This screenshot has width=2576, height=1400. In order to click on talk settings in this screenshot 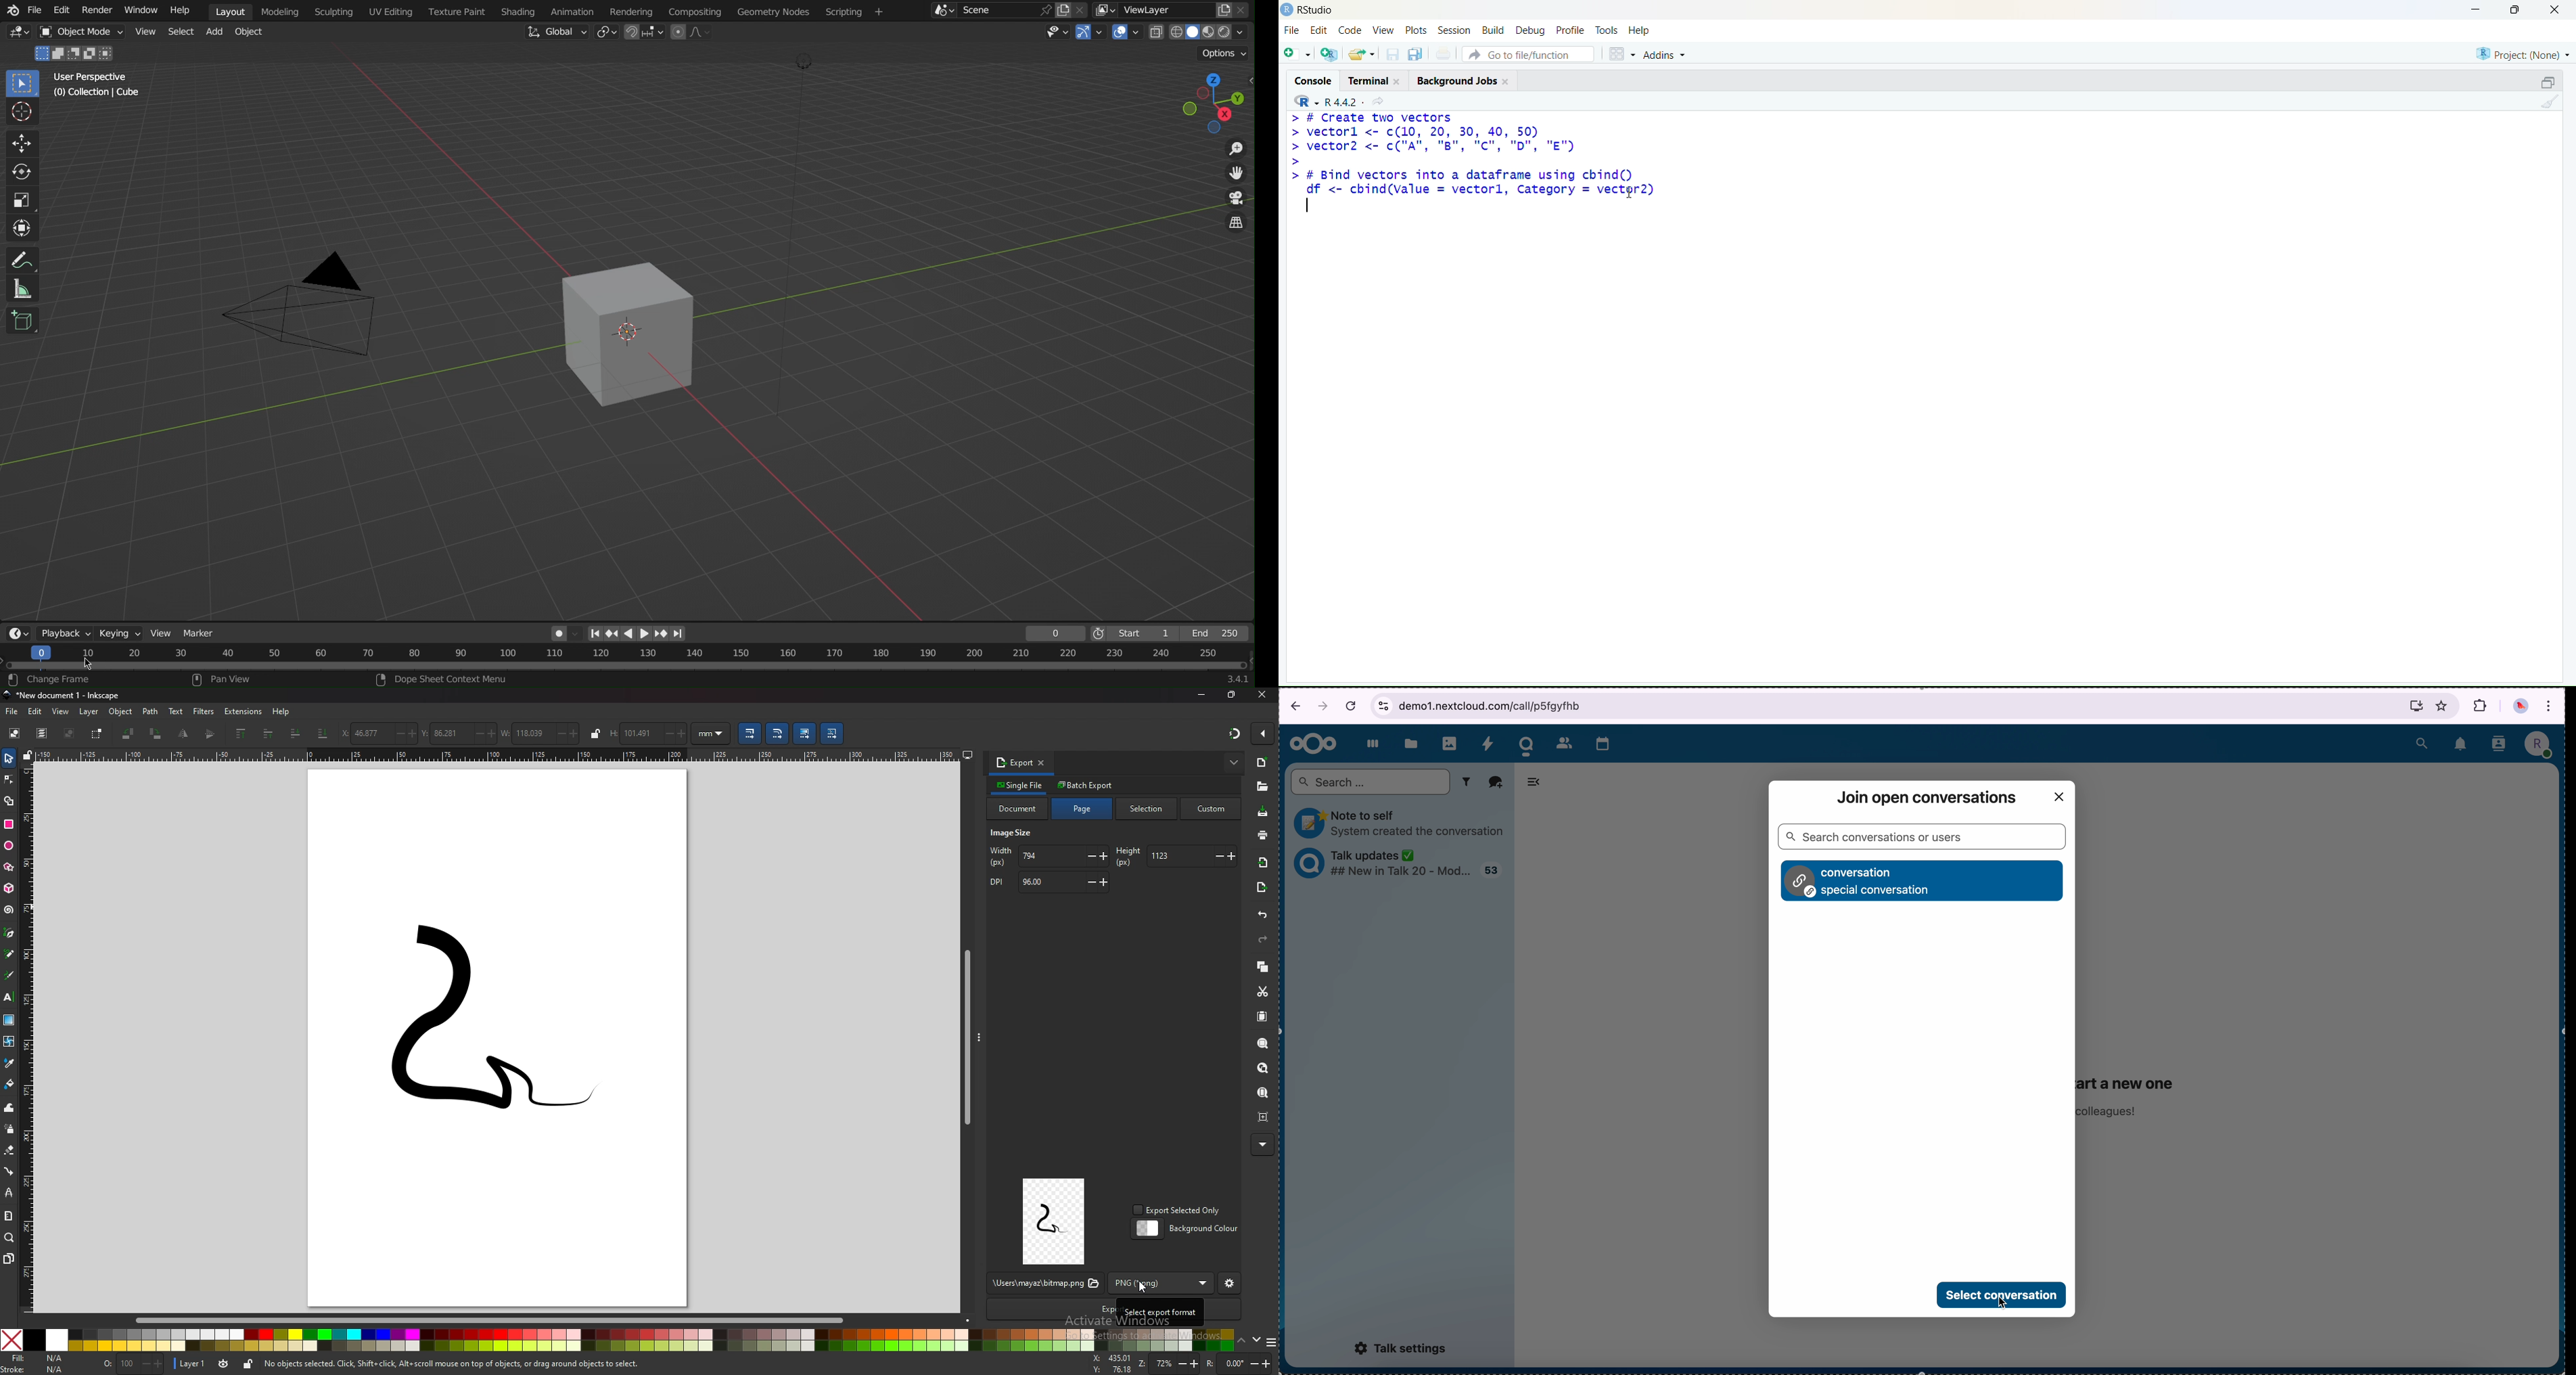, I will do `click(1401, 1349)`.